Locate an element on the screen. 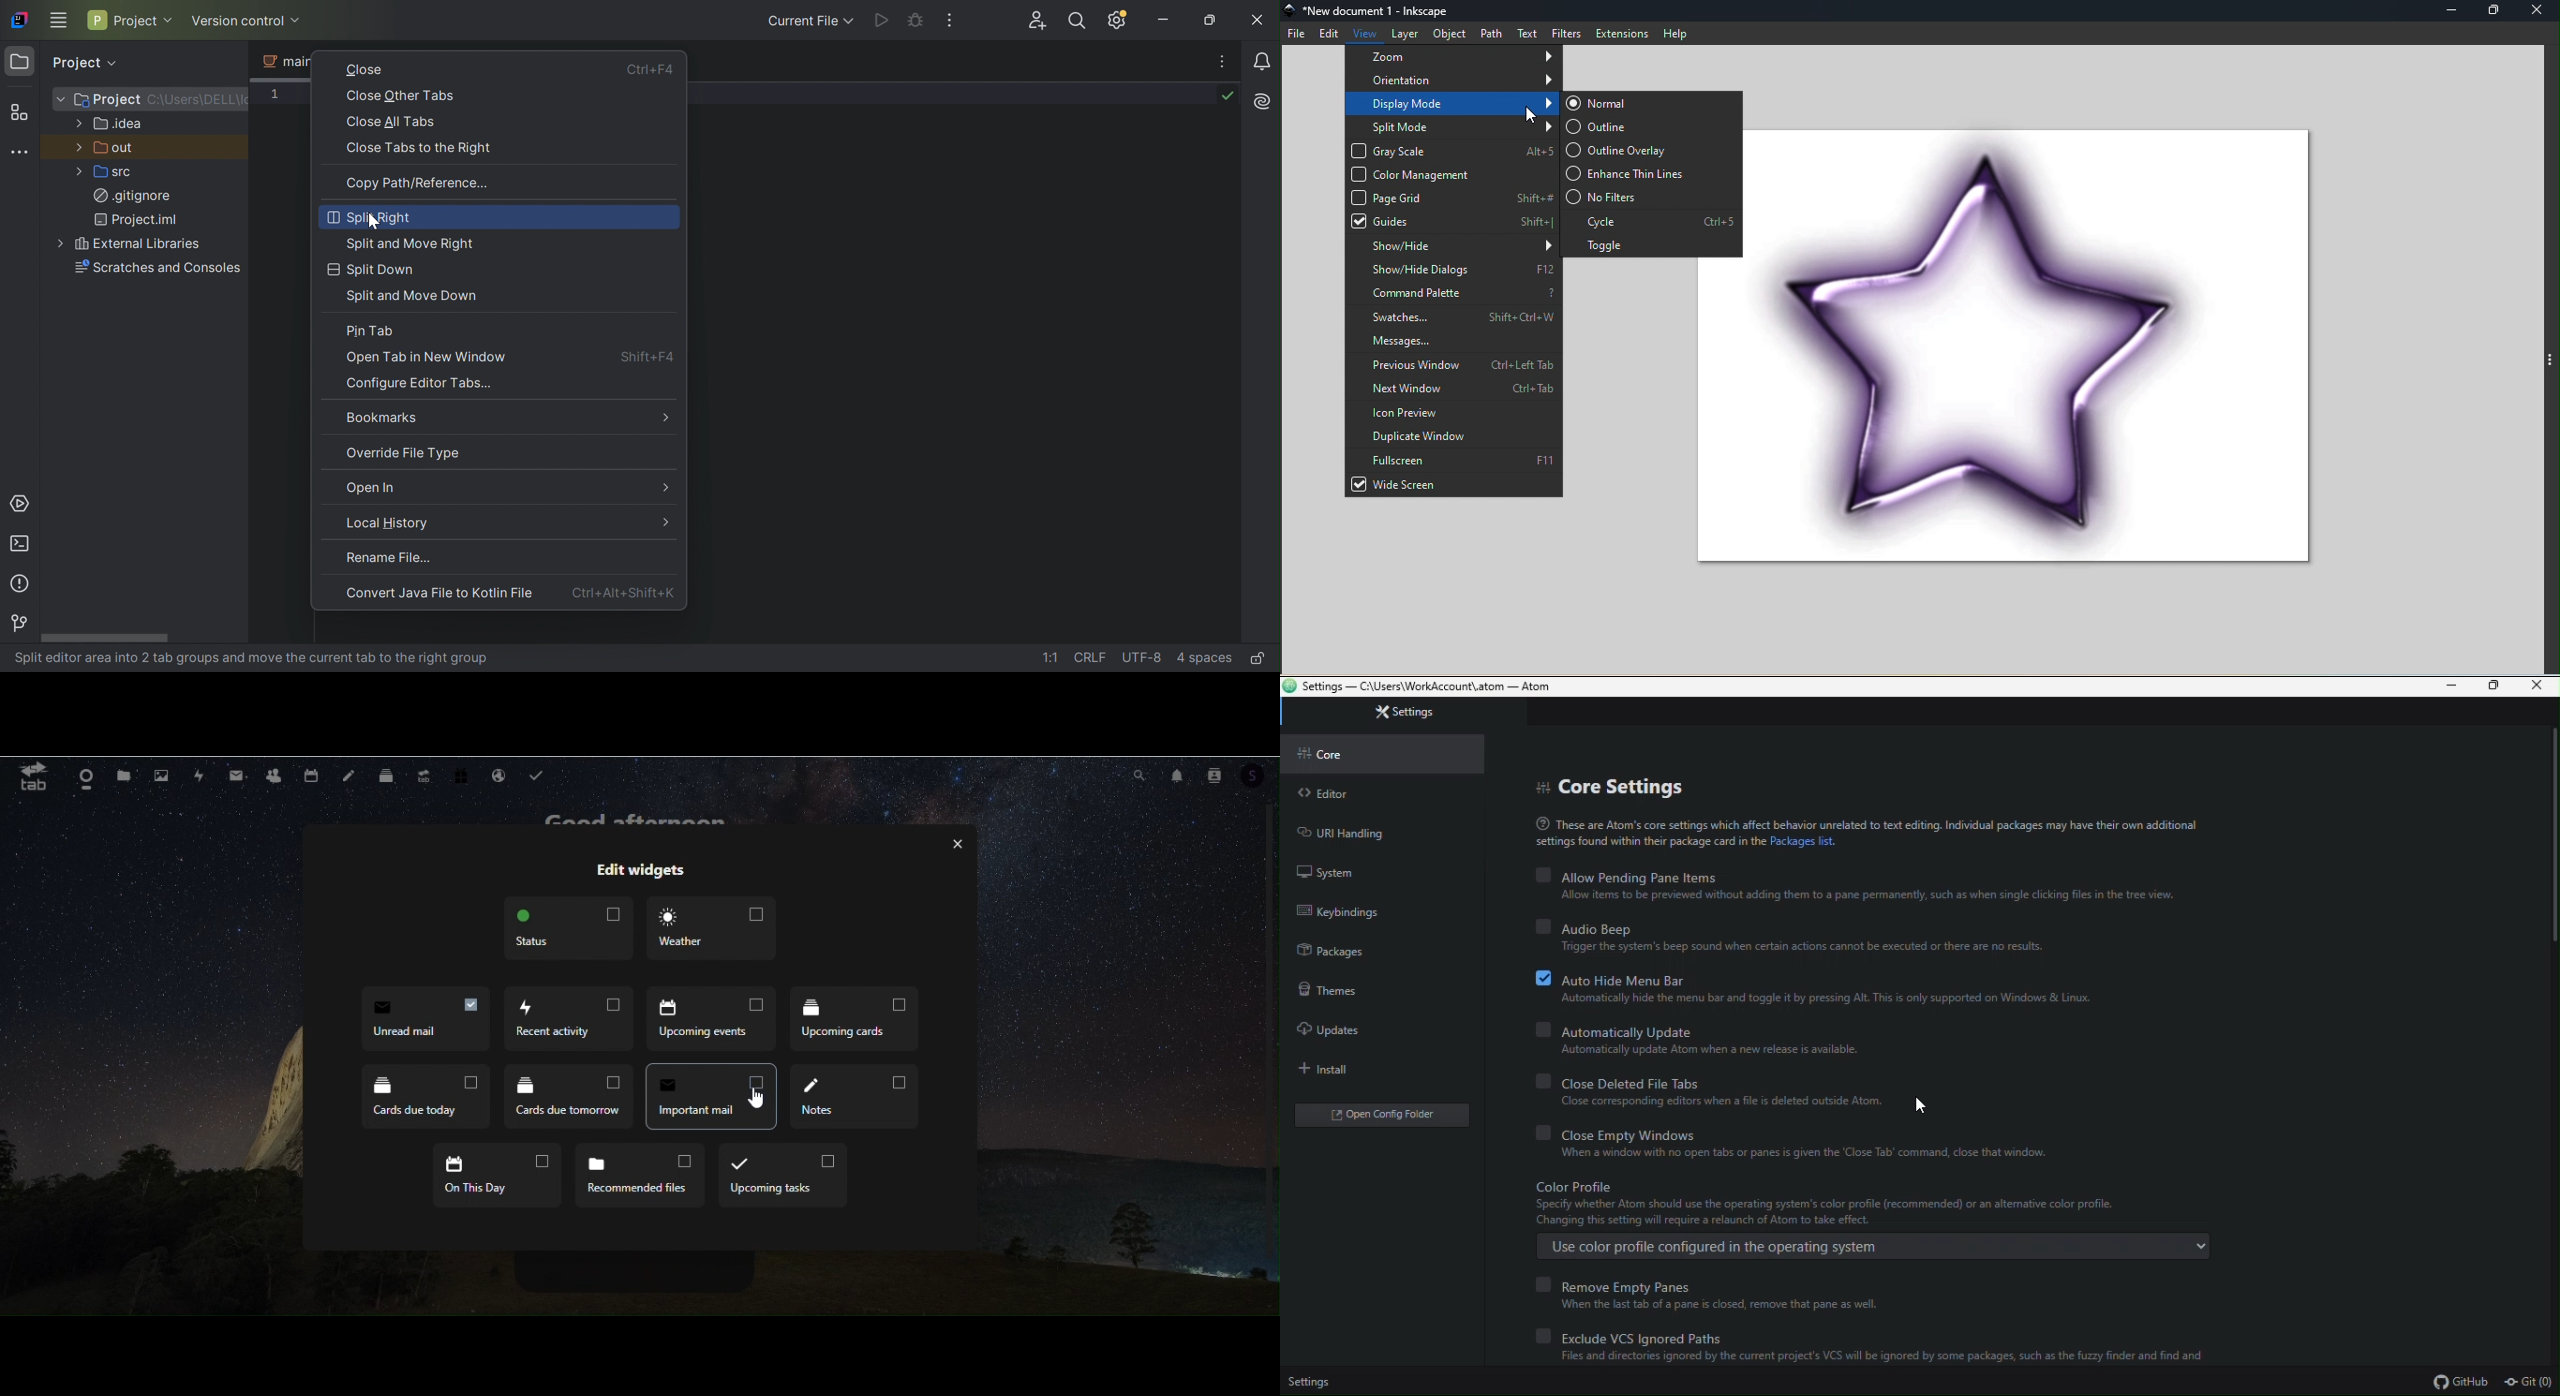  Status is located at coordinates (564, 930).